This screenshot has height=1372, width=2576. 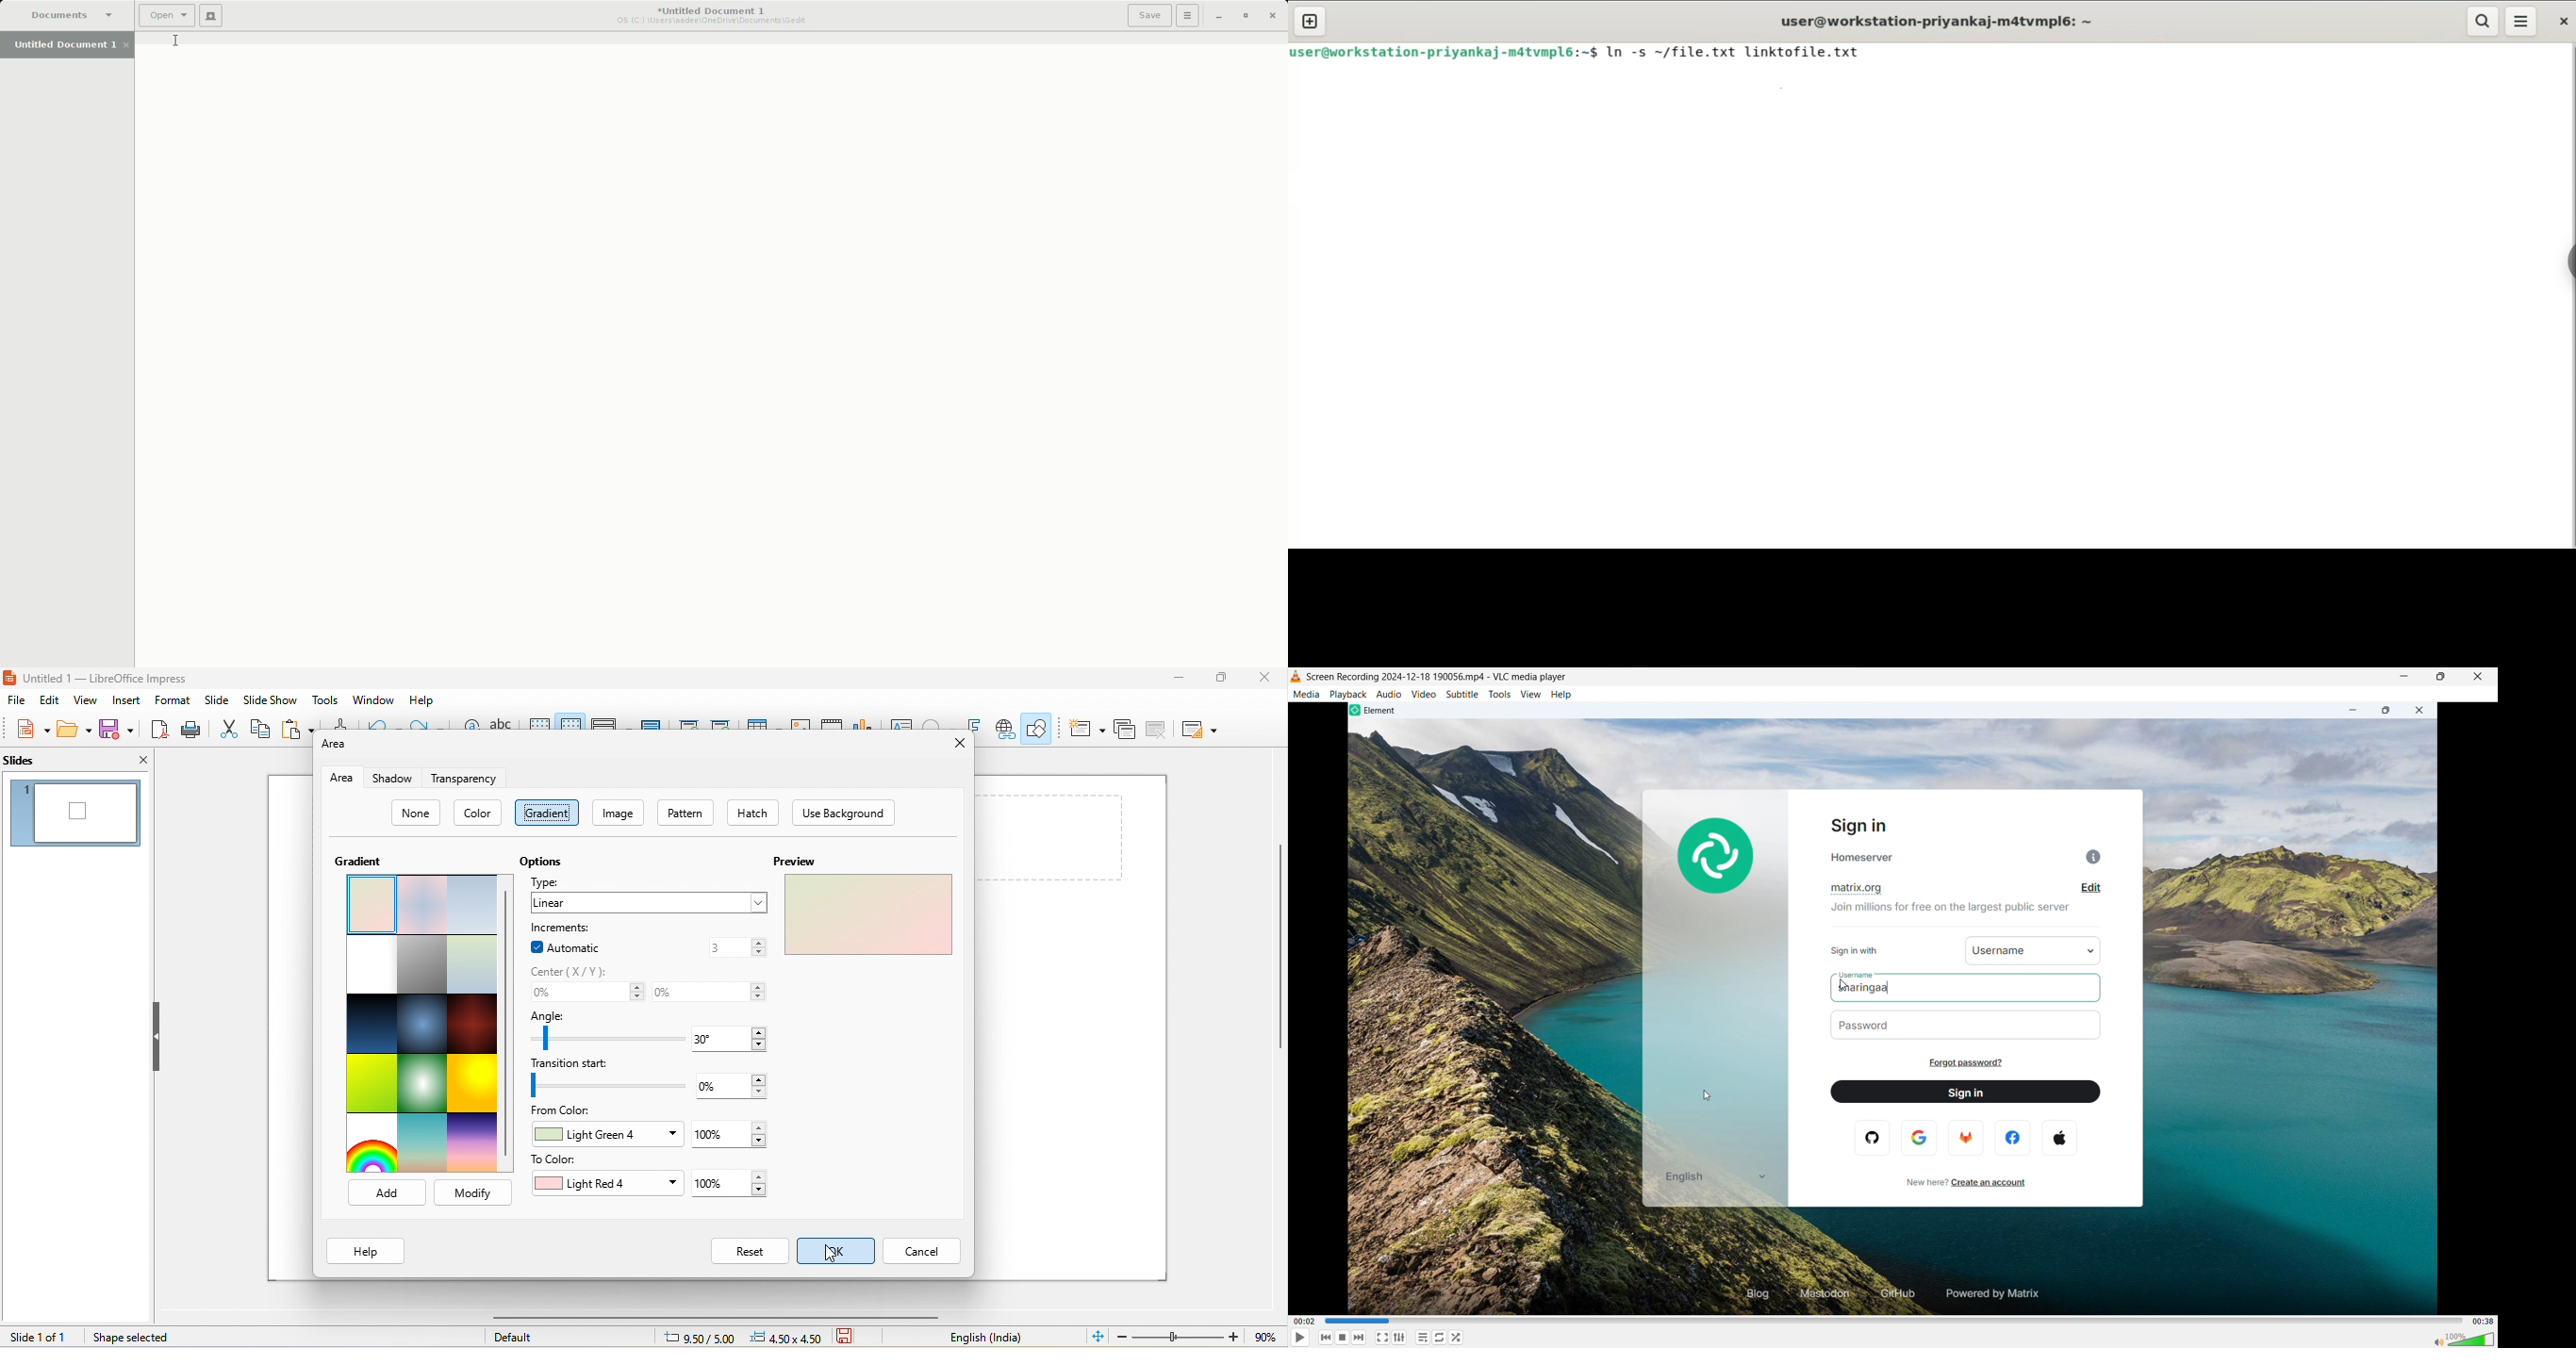 What do you see at coordinates (1858, 974) in the screenshot?
I see `username` at bounding box center [1858, 974].